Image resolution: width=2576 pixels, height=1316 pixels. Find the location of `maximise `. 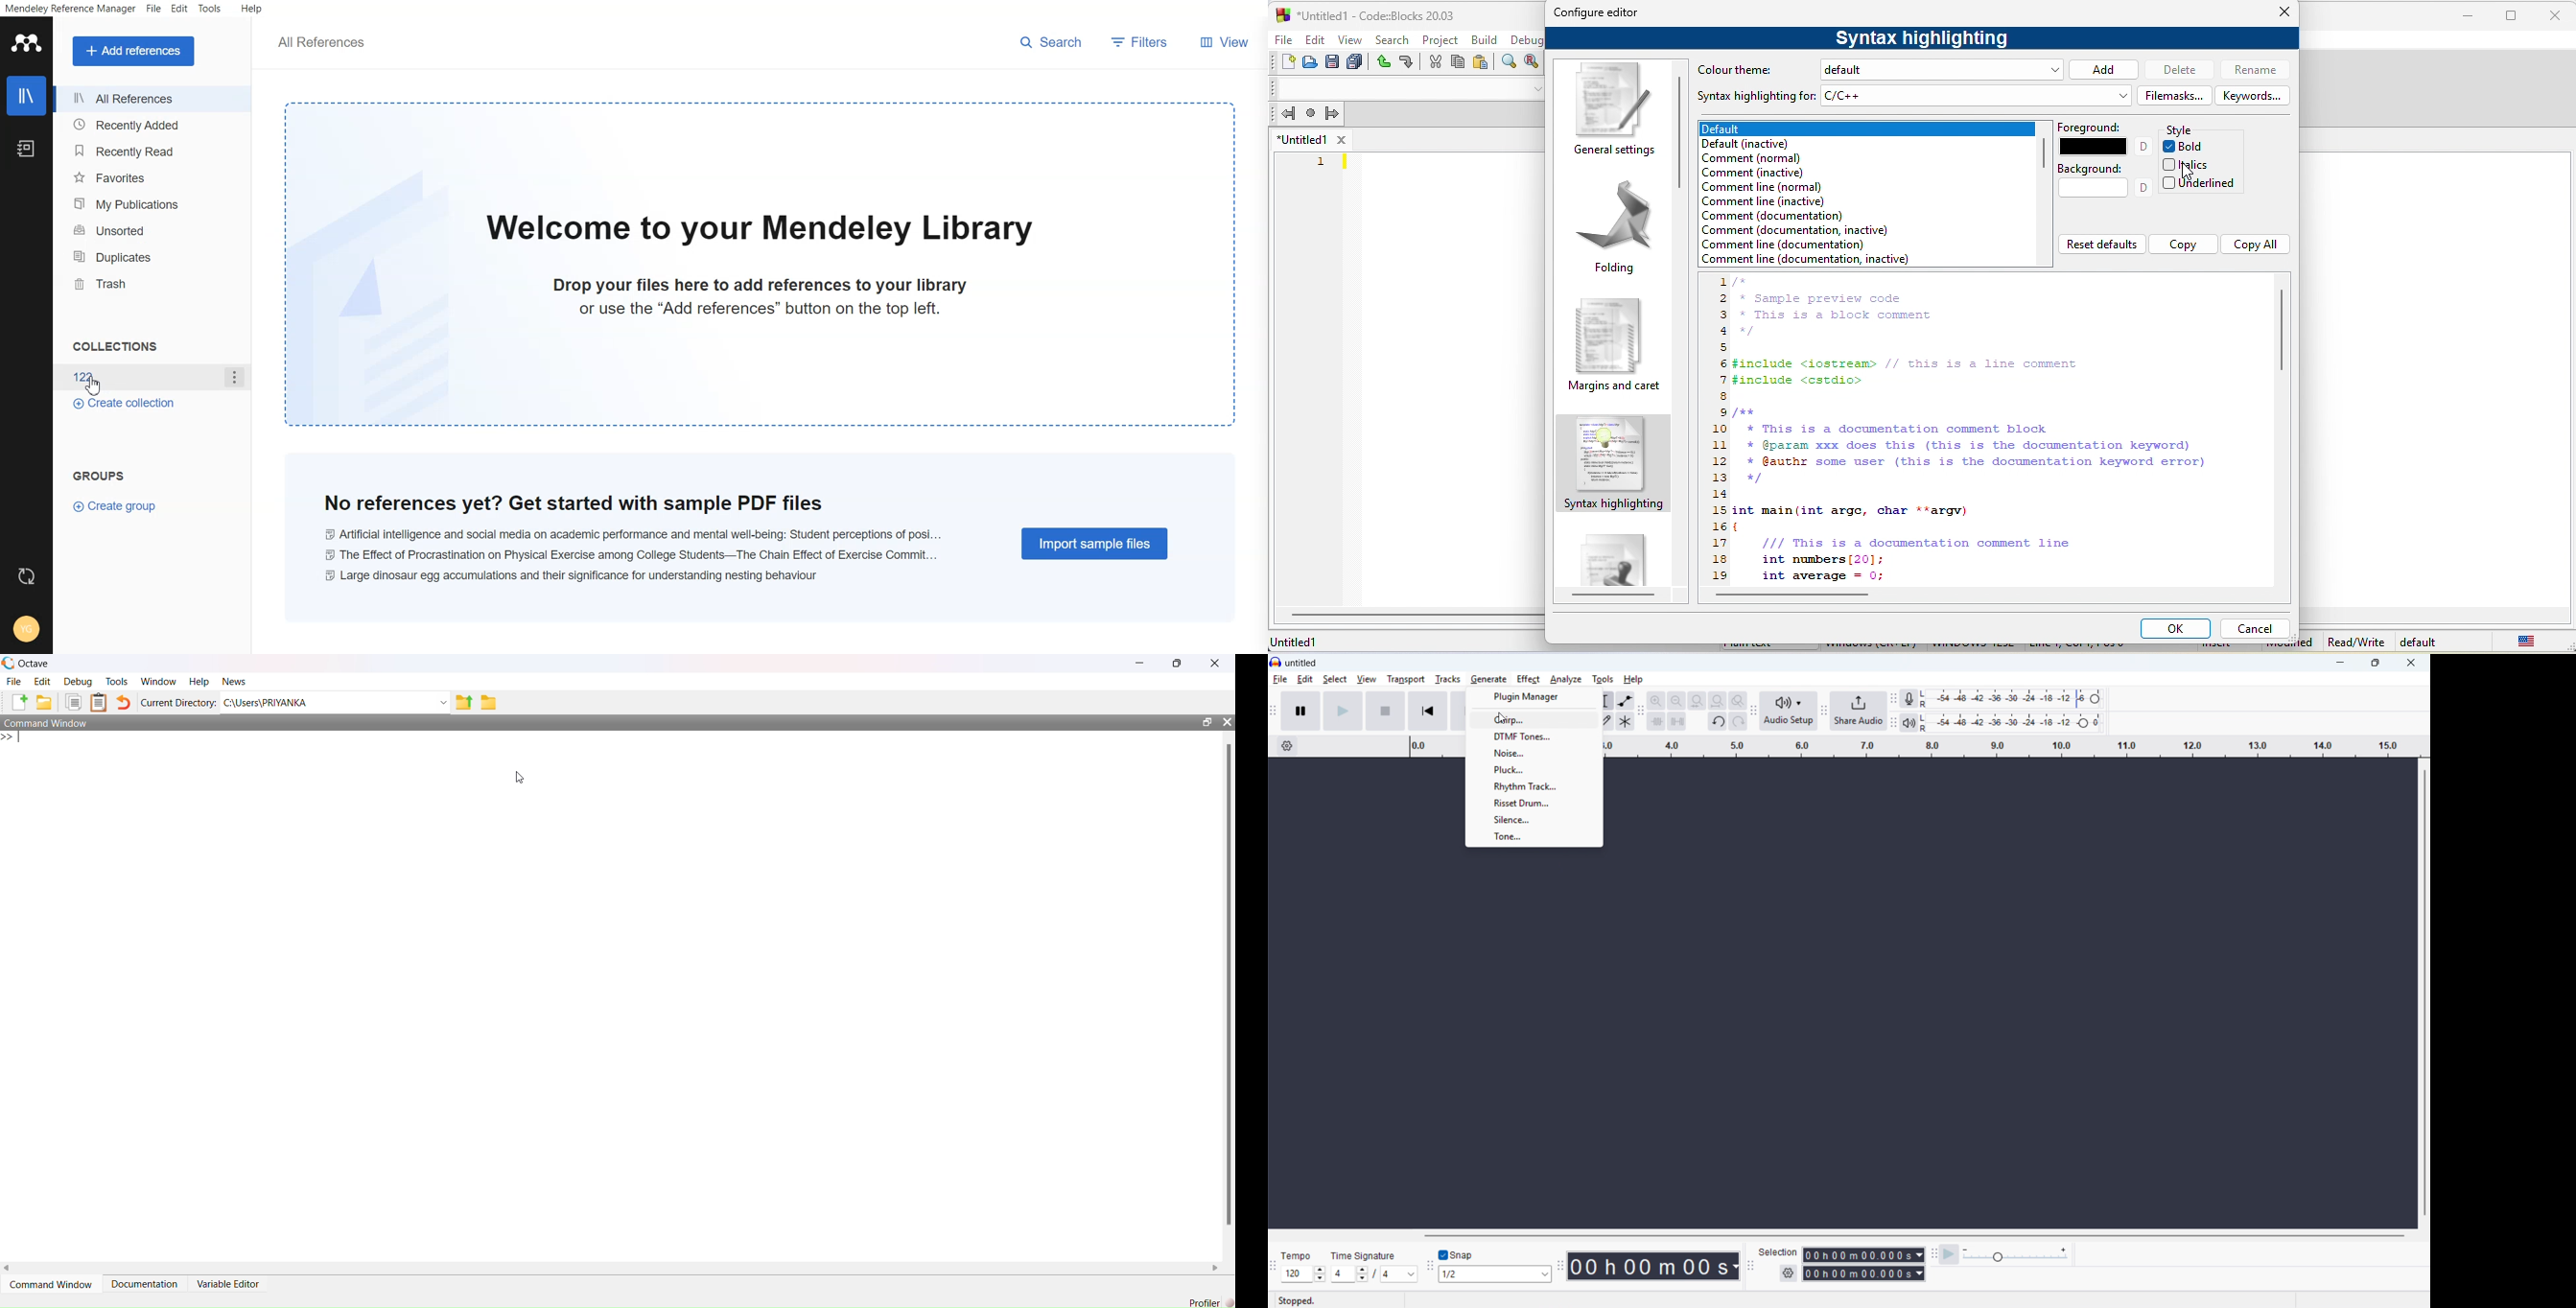

maximise  is located at coordinates (2377, 663).